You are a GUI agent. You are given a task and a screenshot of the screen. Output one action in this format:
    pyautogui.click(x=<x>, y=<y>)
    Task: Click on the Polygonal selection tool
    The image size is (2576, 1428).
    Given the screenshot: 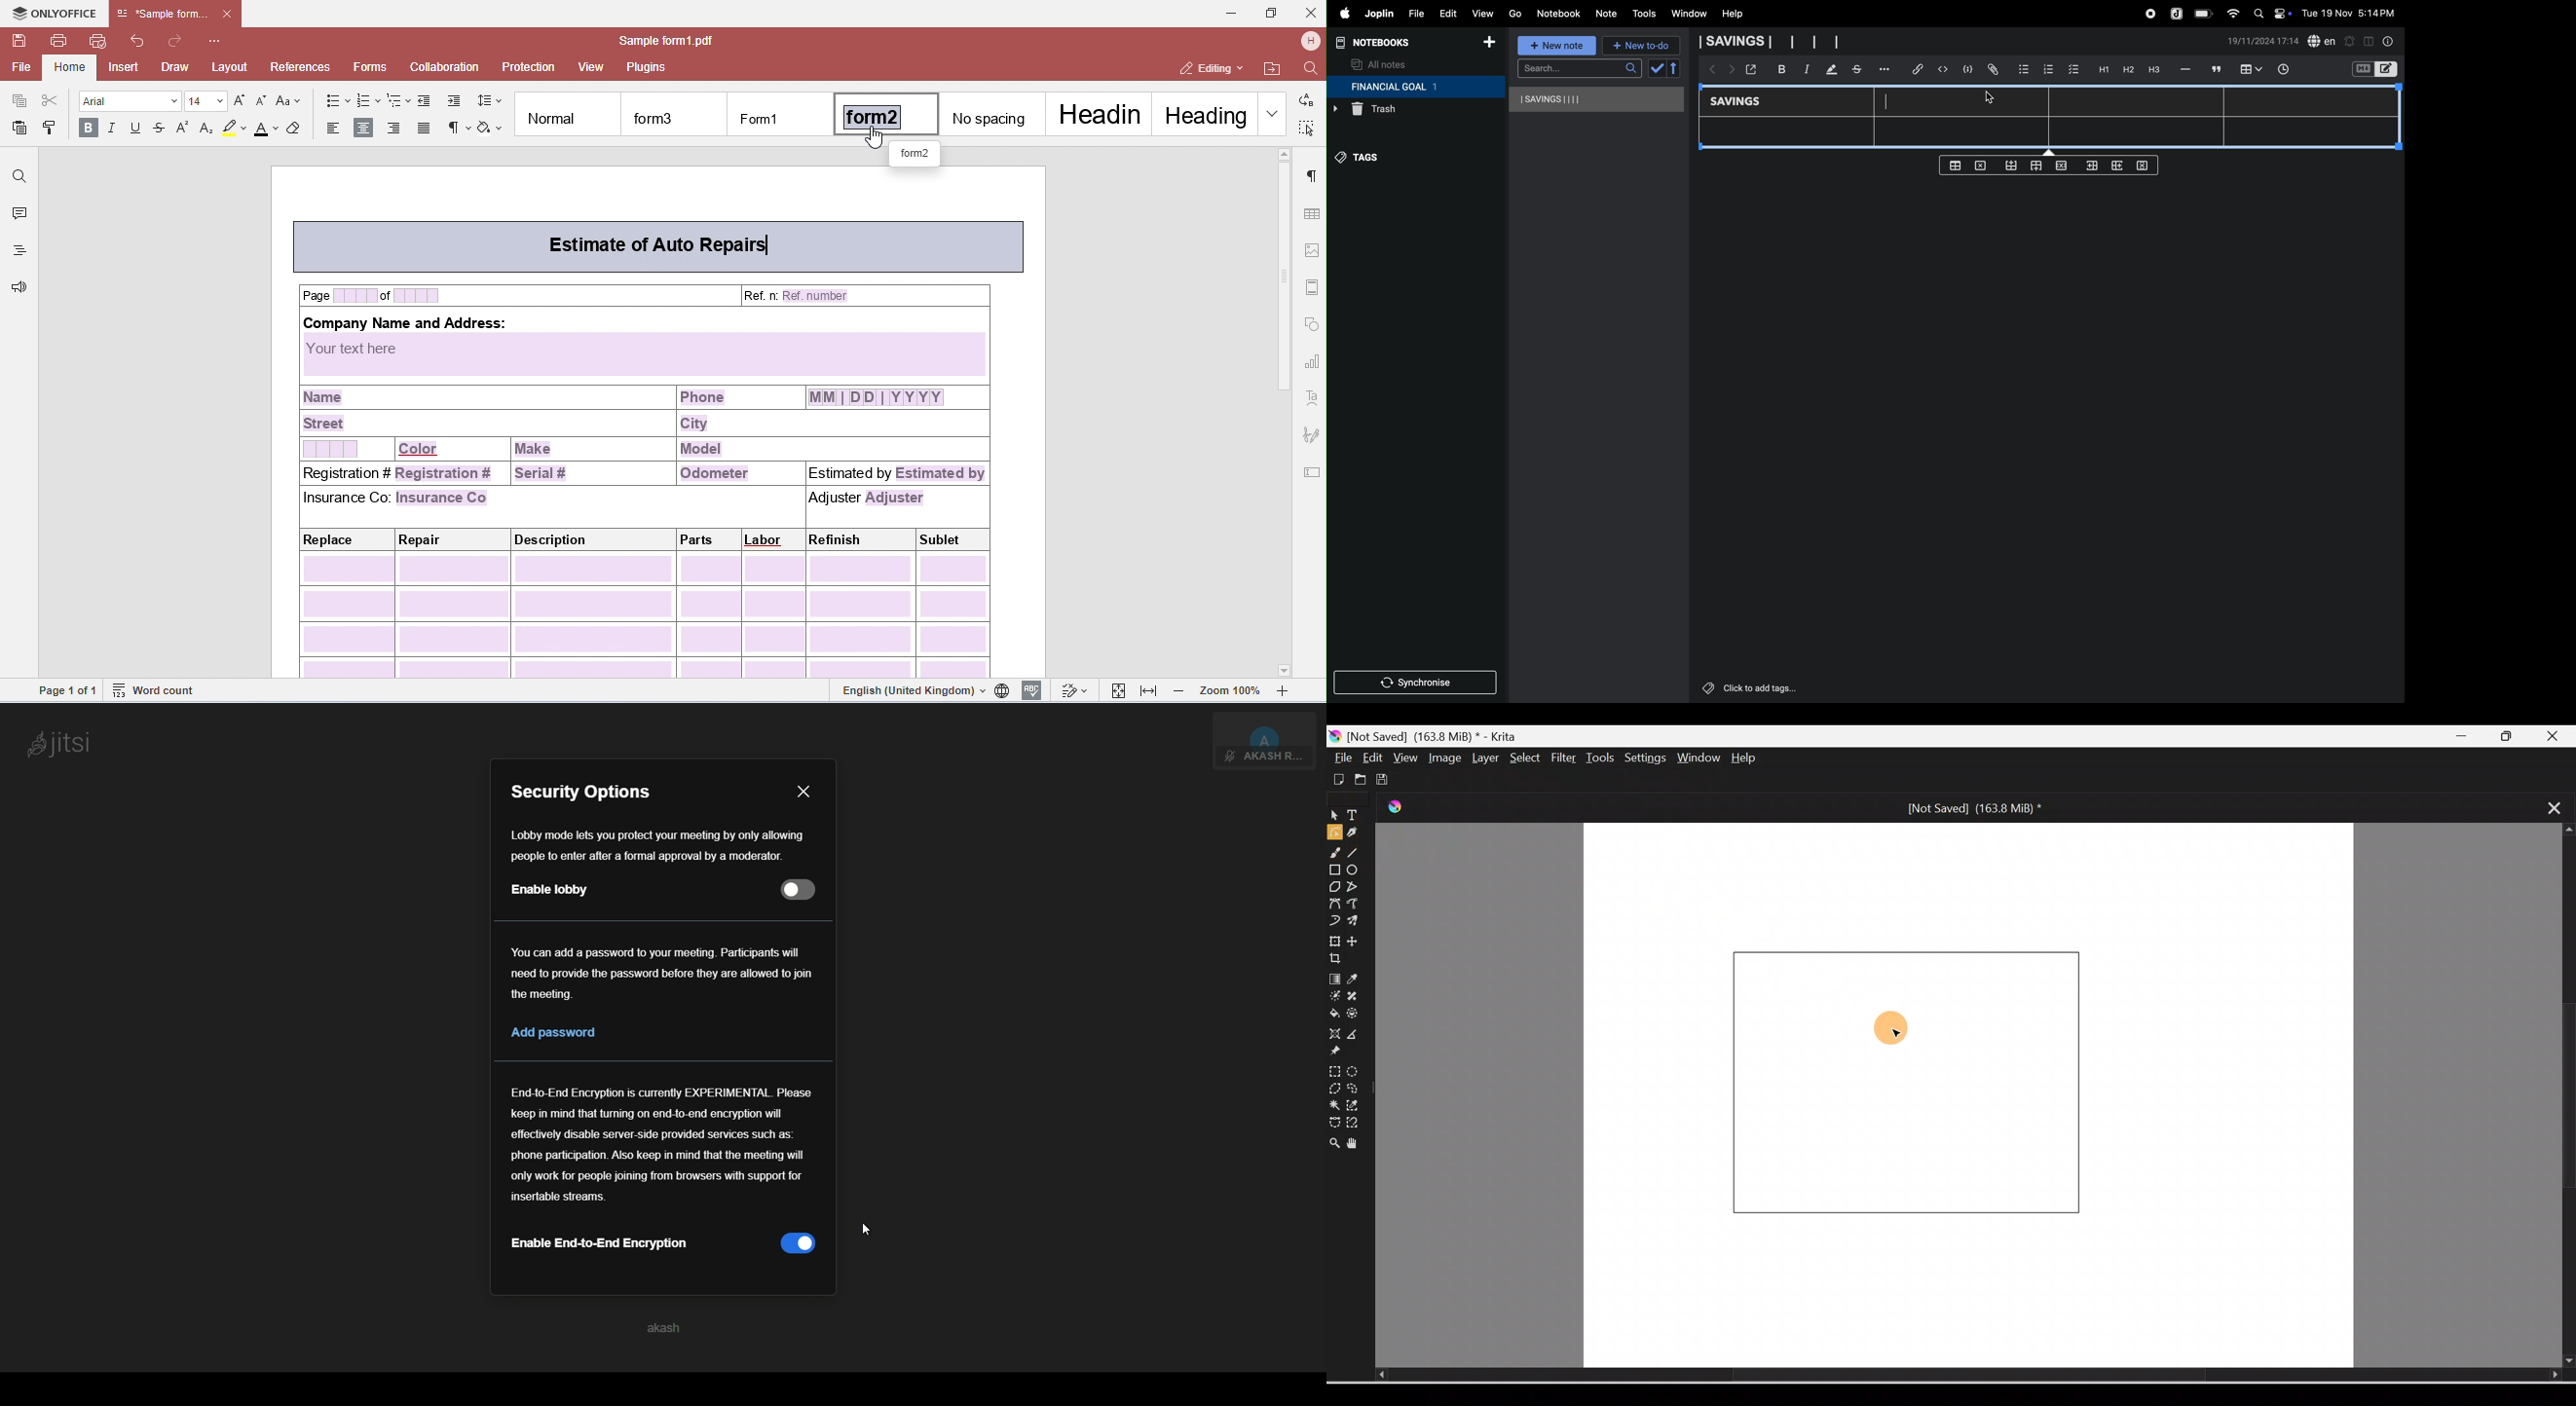 What is the action you would take?
    pyautogui.click(x=1335, y=1087)
    